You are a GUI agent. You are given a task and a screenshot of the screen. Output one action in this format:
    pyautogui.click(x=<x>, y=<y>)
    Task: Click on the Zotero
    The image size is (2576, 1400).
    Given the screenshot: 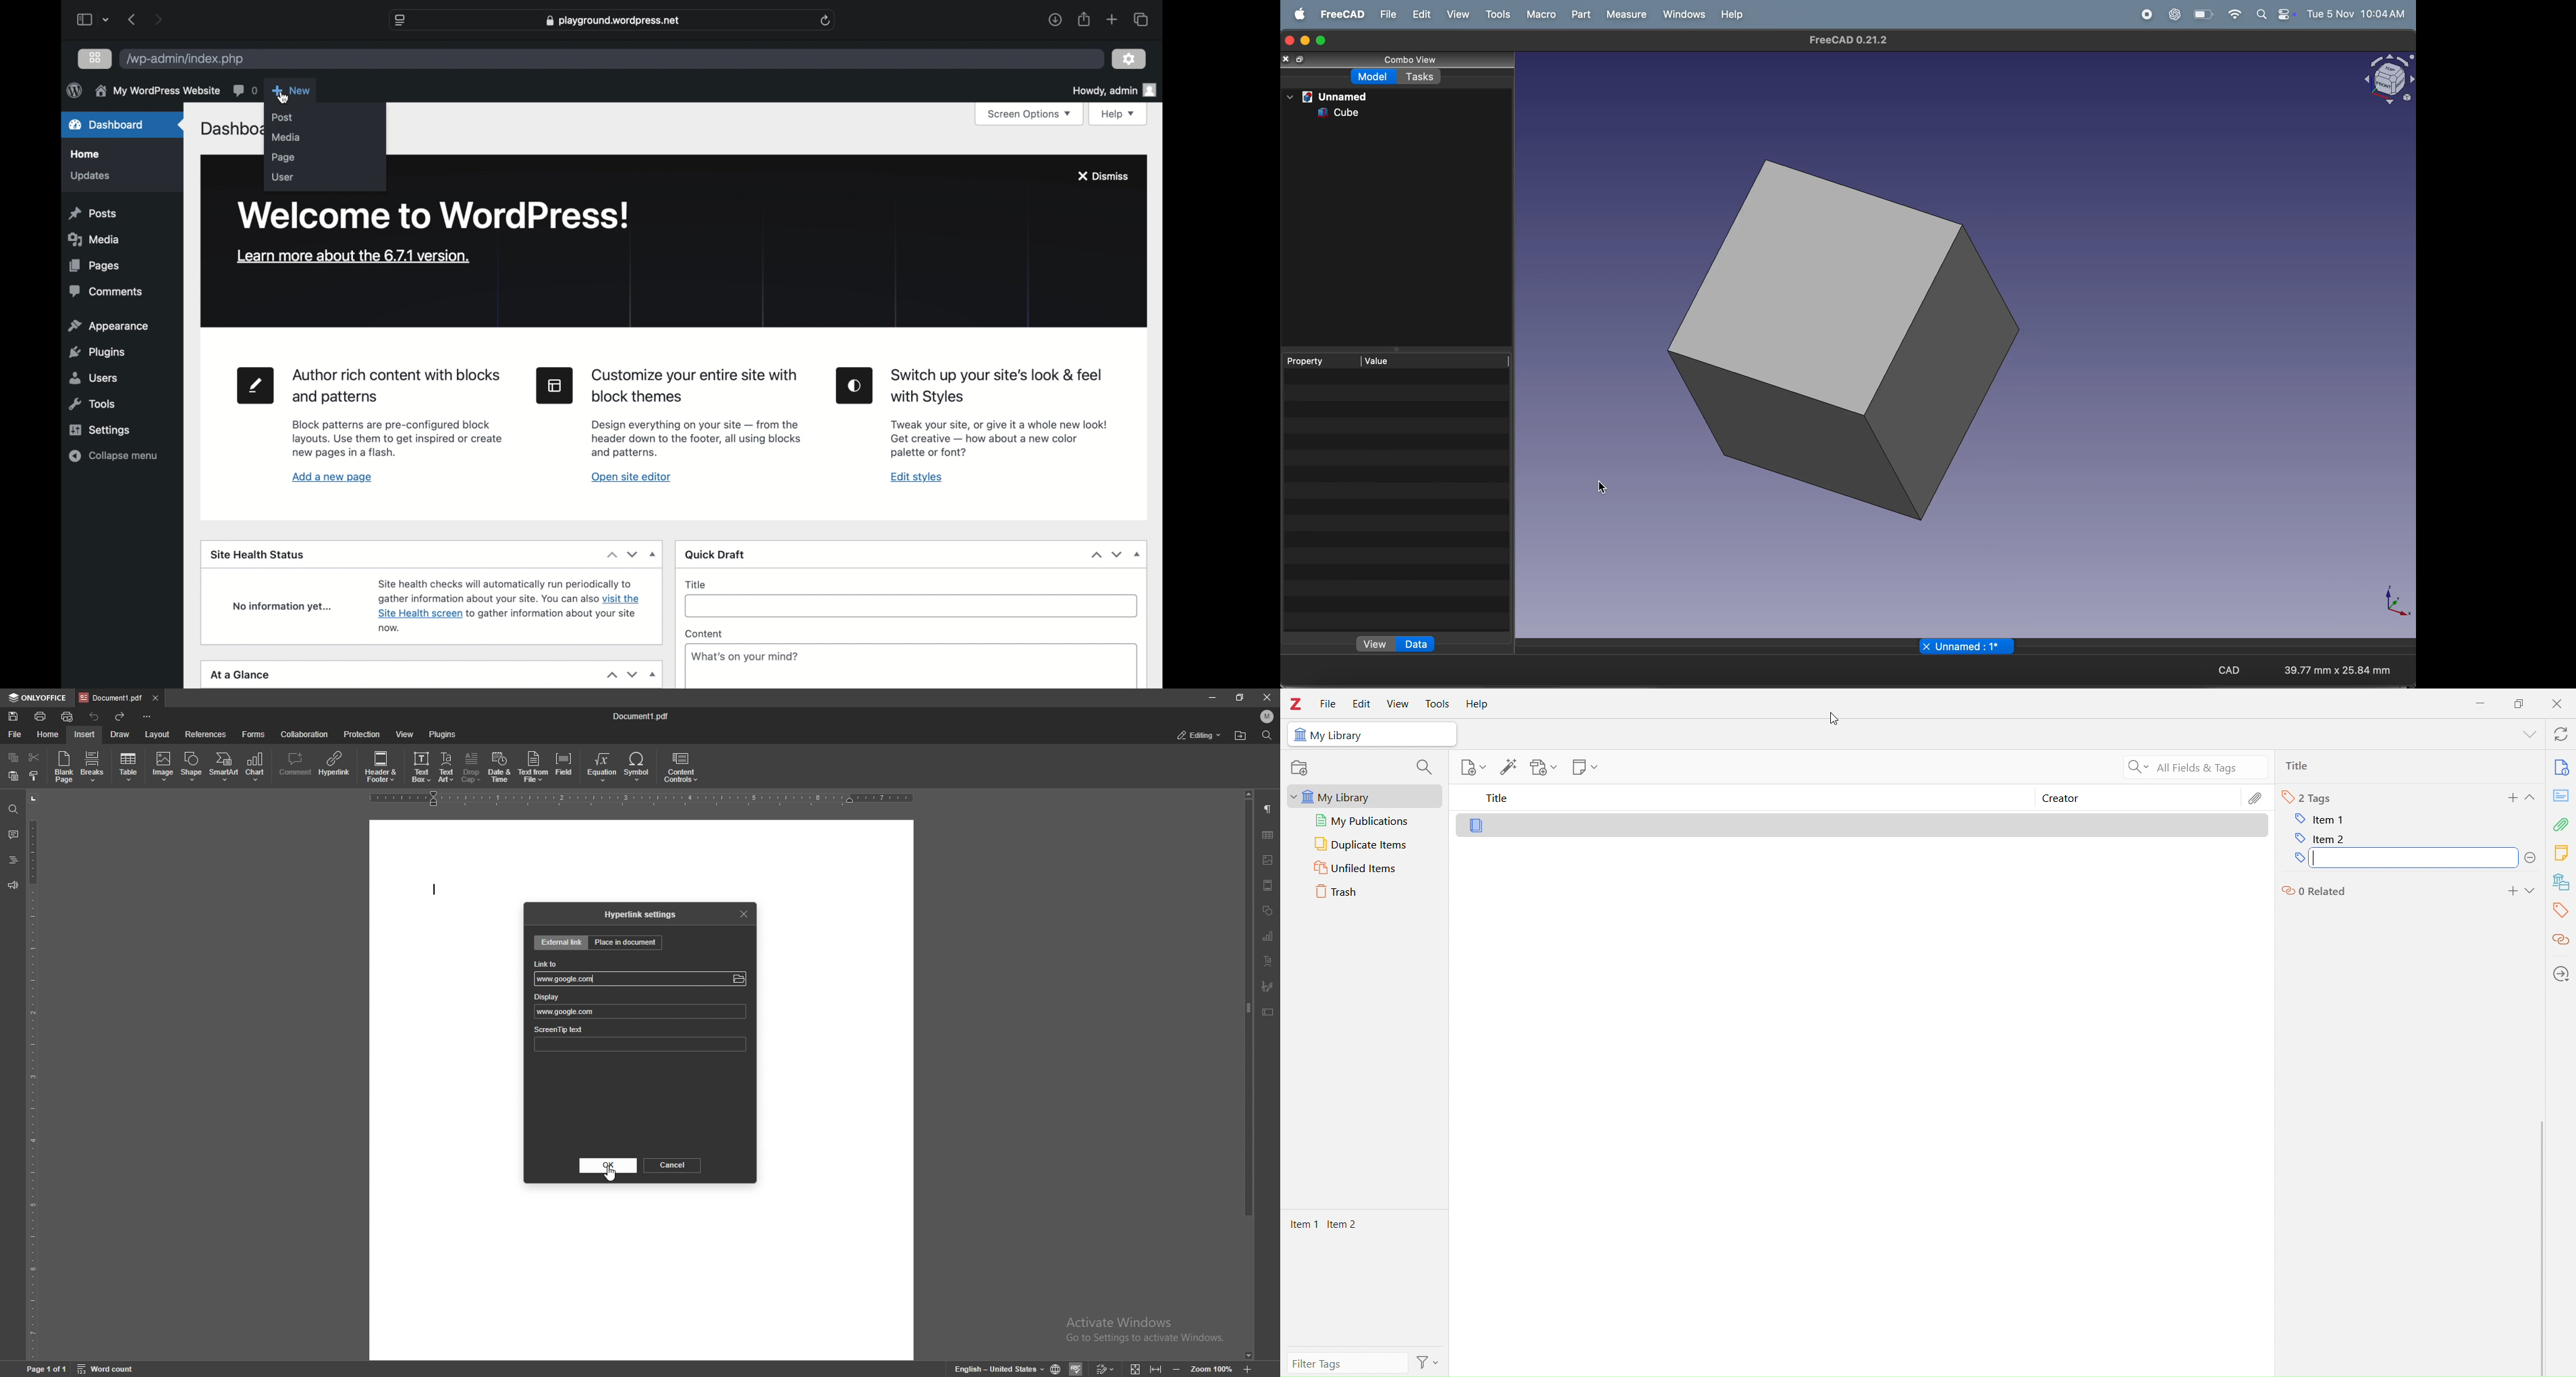 What is the action you would take?
    pyautogui.click(x=1296, y=704)
    